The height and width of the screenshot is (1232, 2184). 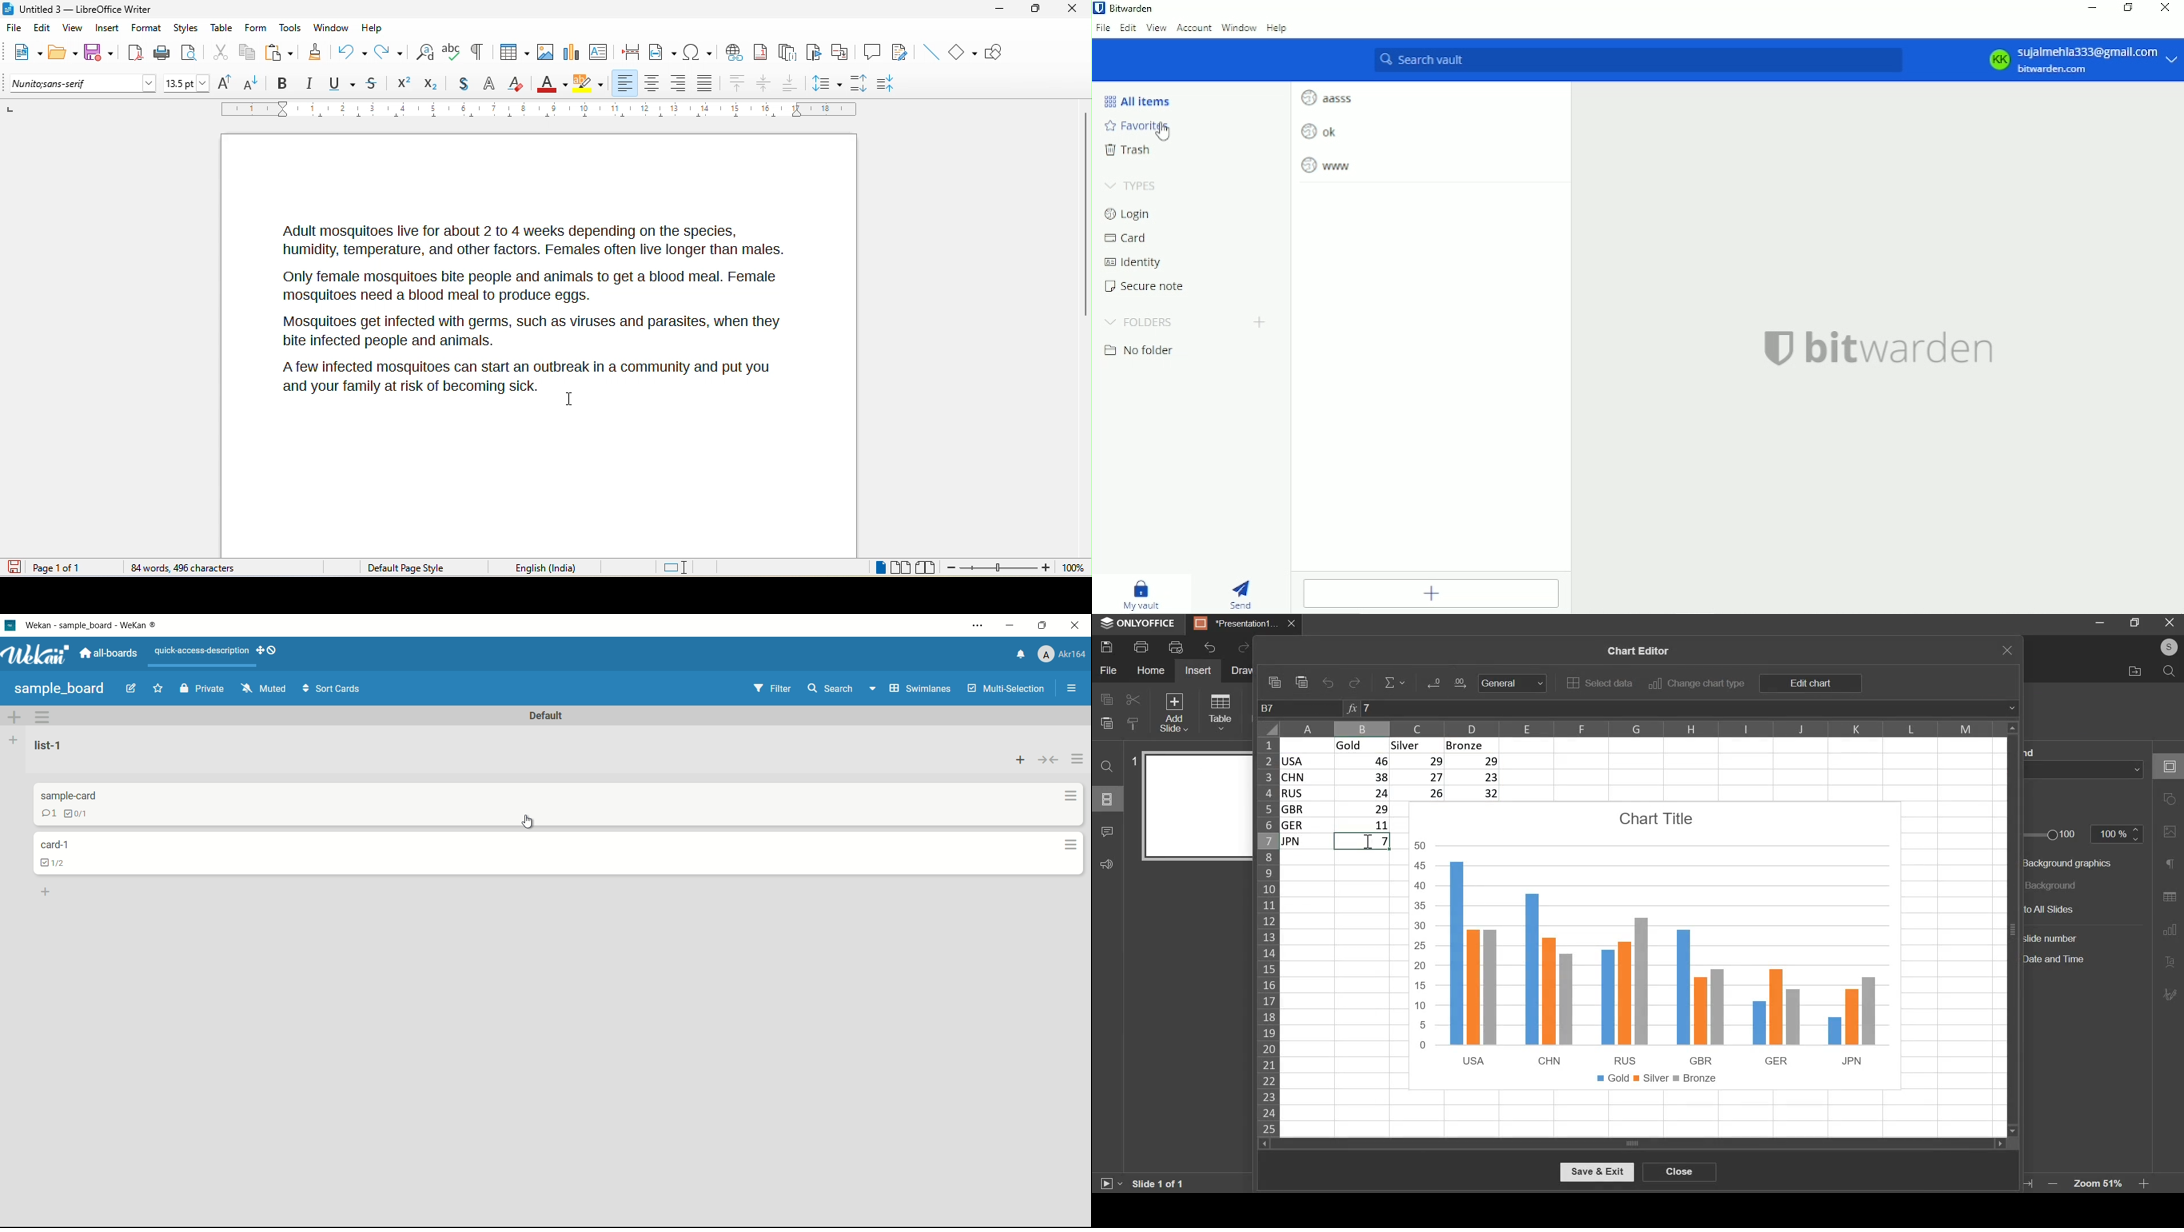 What do you see at coordinates (17, 29) in the screenshot?
I see `file` at bounding box center [17, 29].